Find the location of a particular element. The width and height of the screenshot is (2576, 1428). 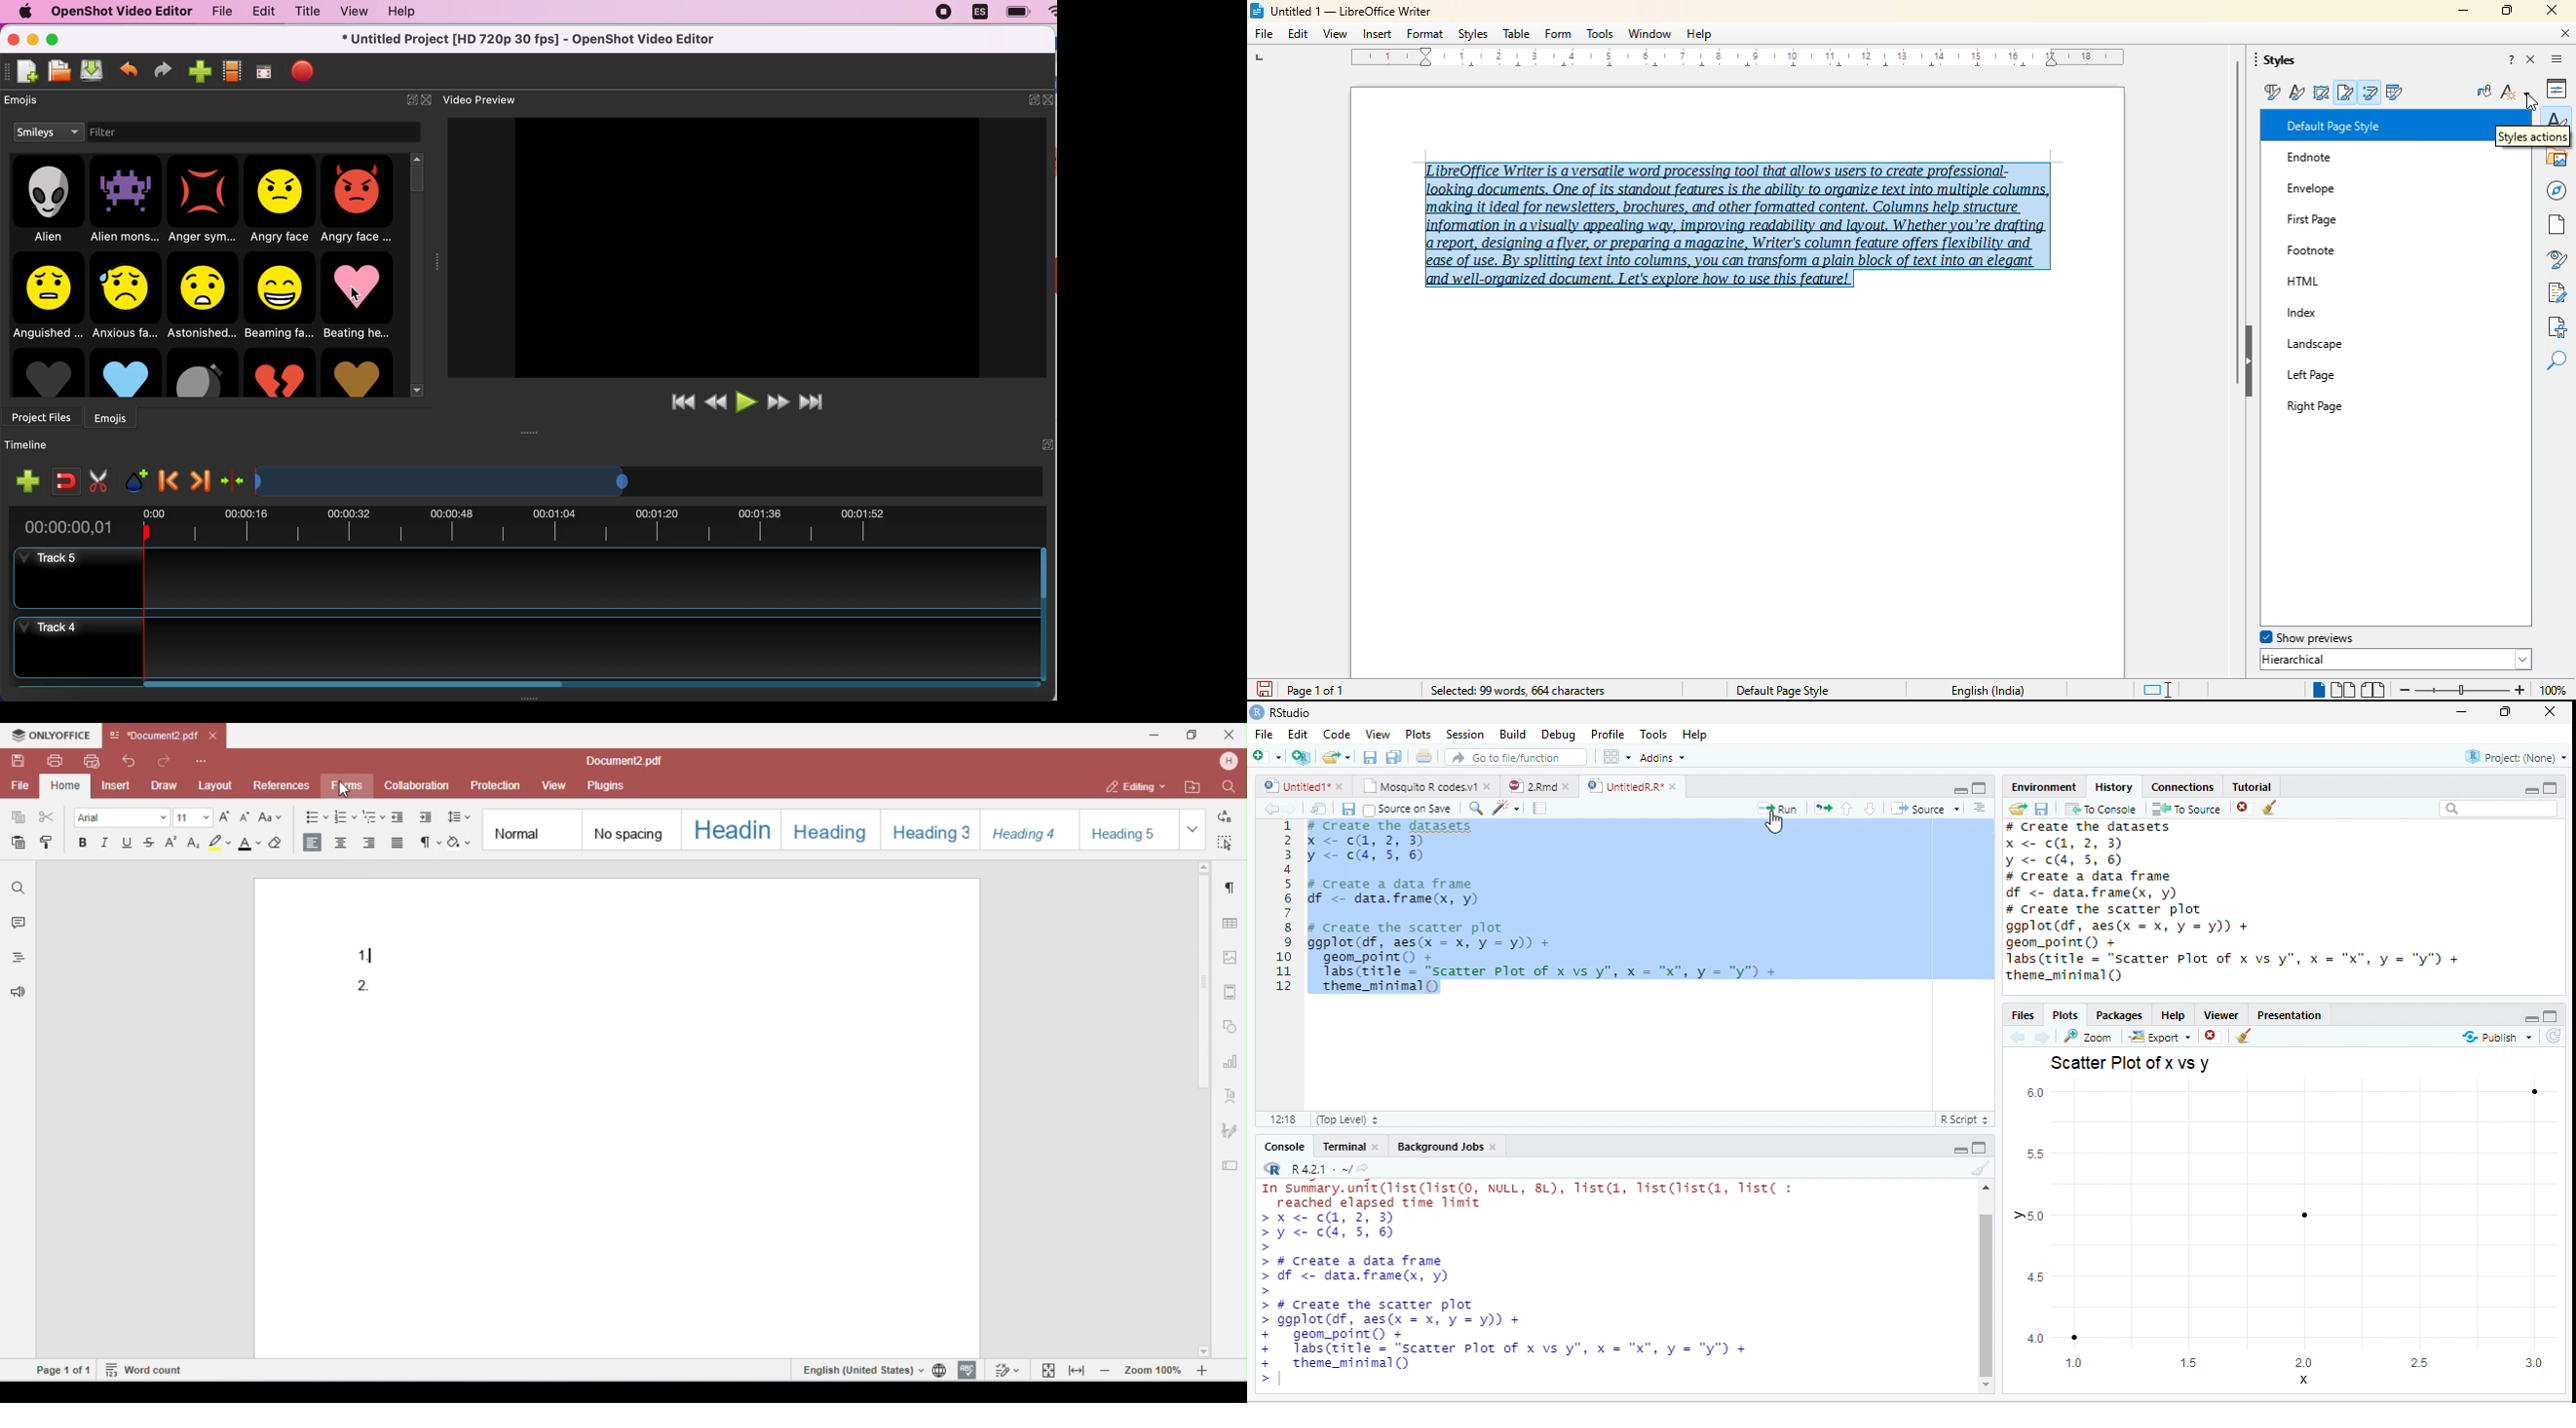

restore is located at coordinates (2507, 712).